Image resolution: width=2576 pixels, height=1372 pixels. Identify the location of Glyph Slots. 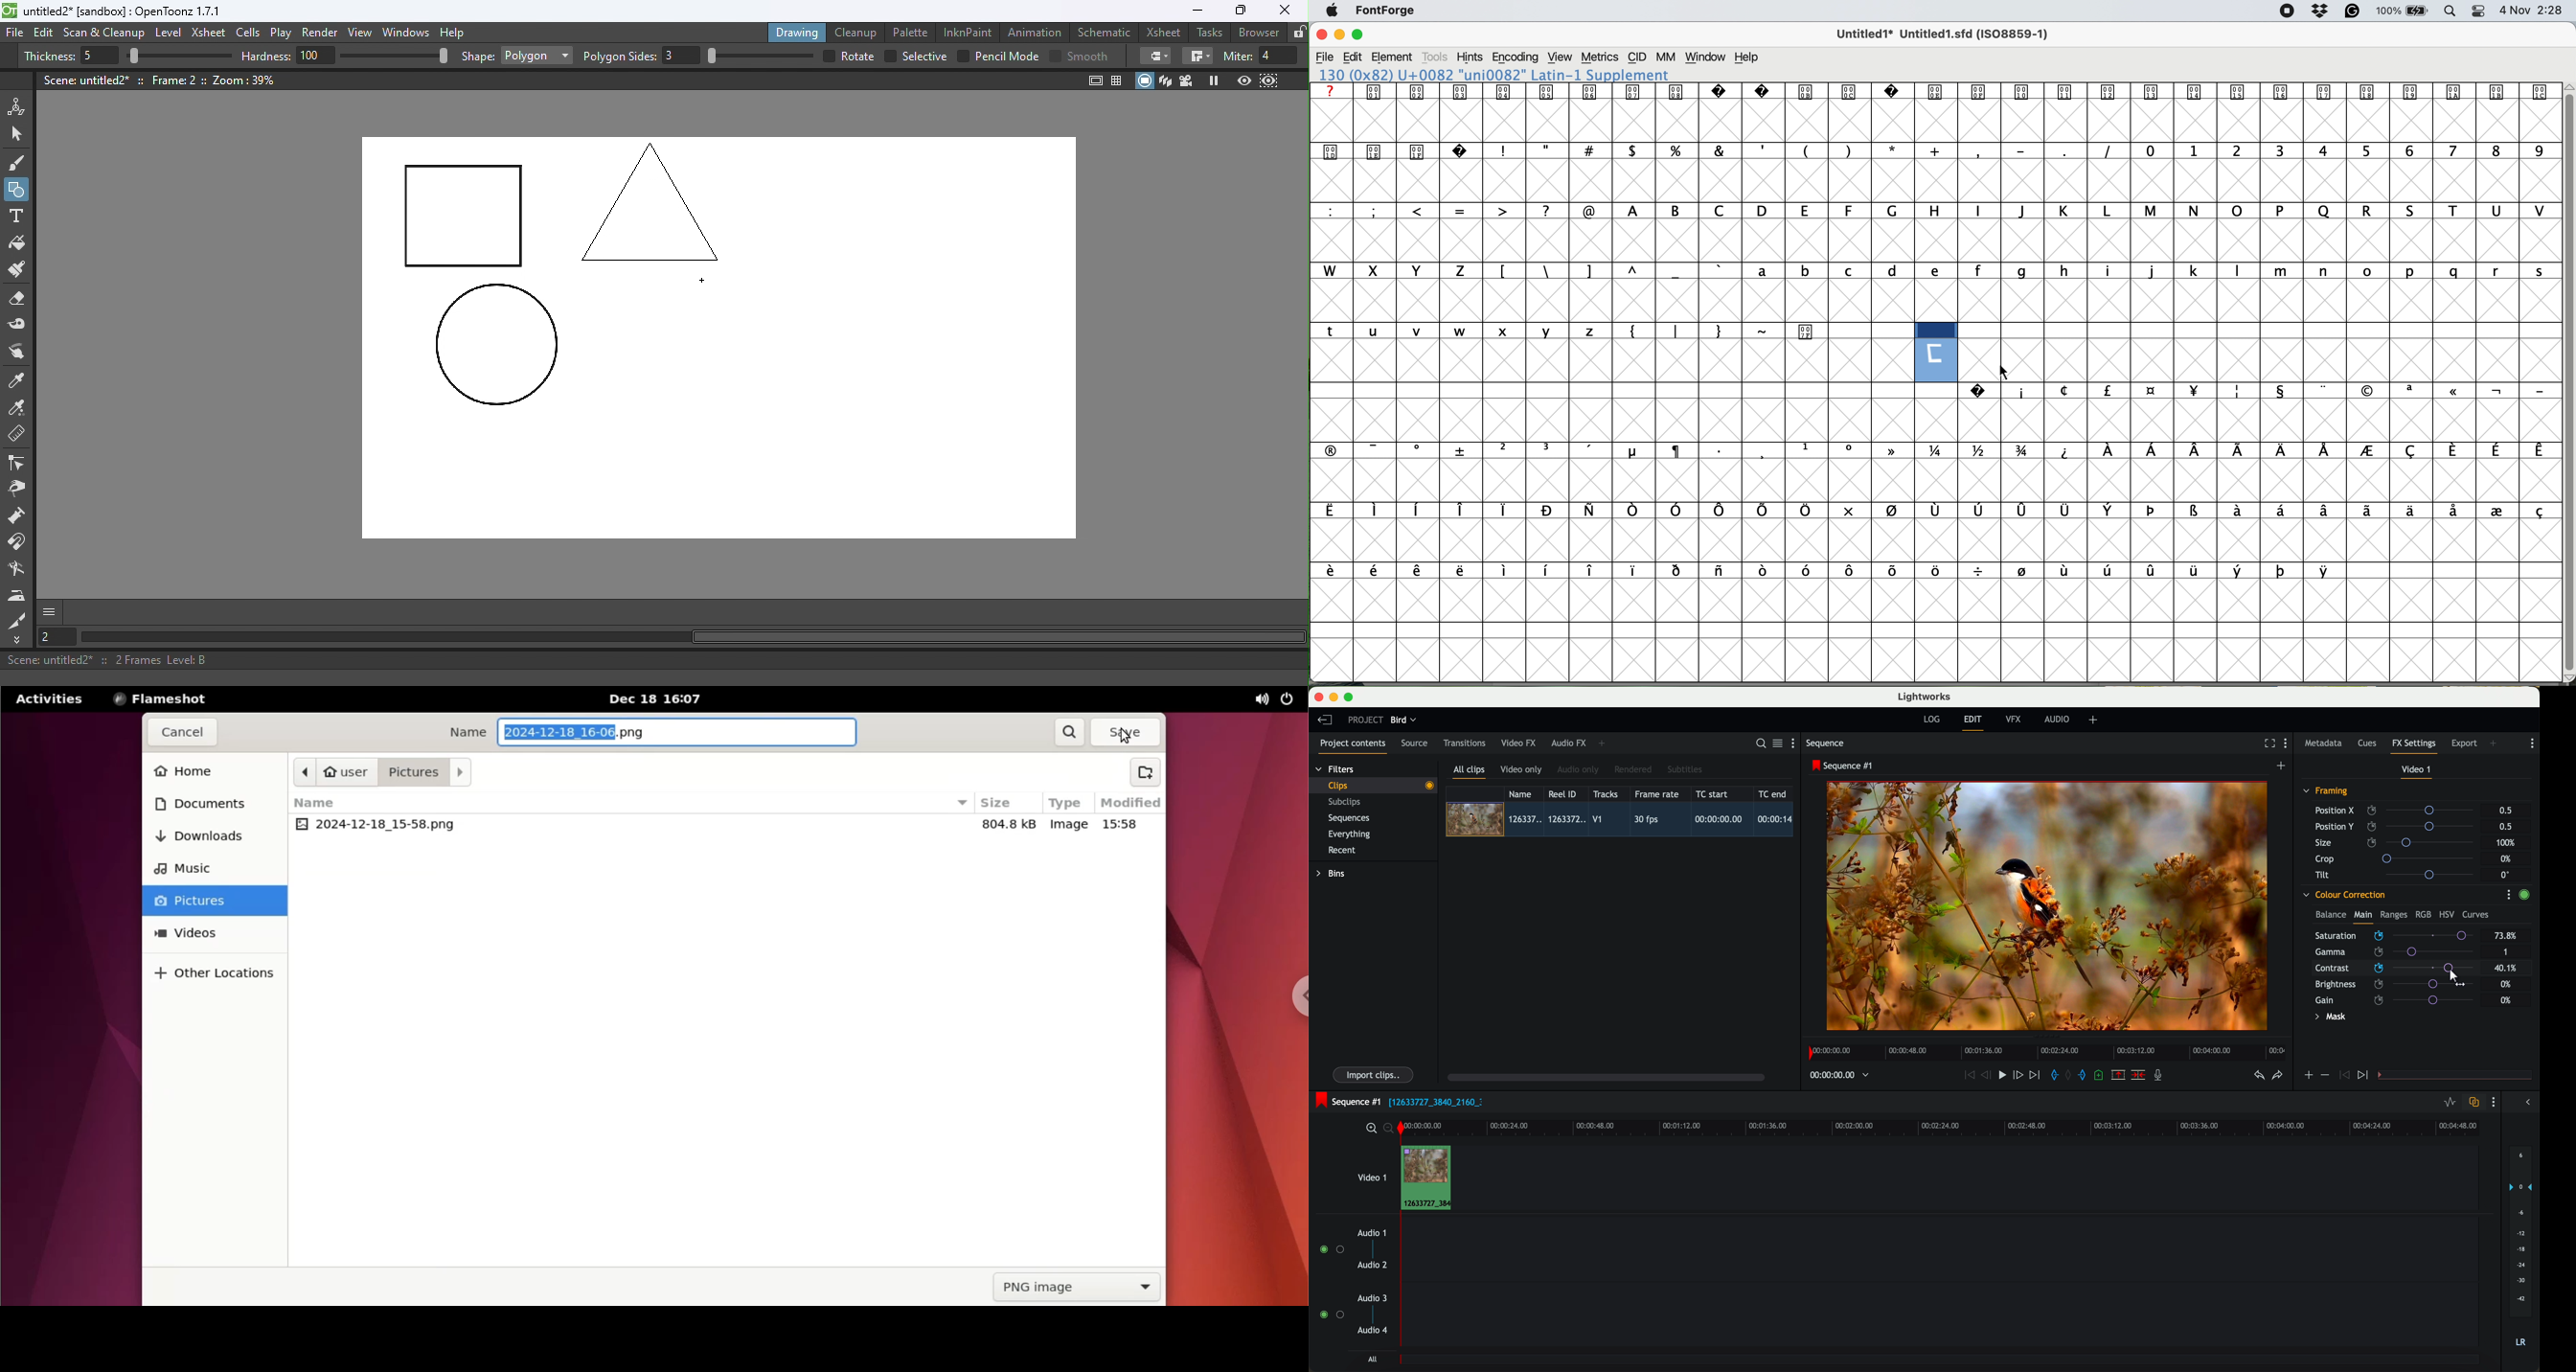
(1934, 451).